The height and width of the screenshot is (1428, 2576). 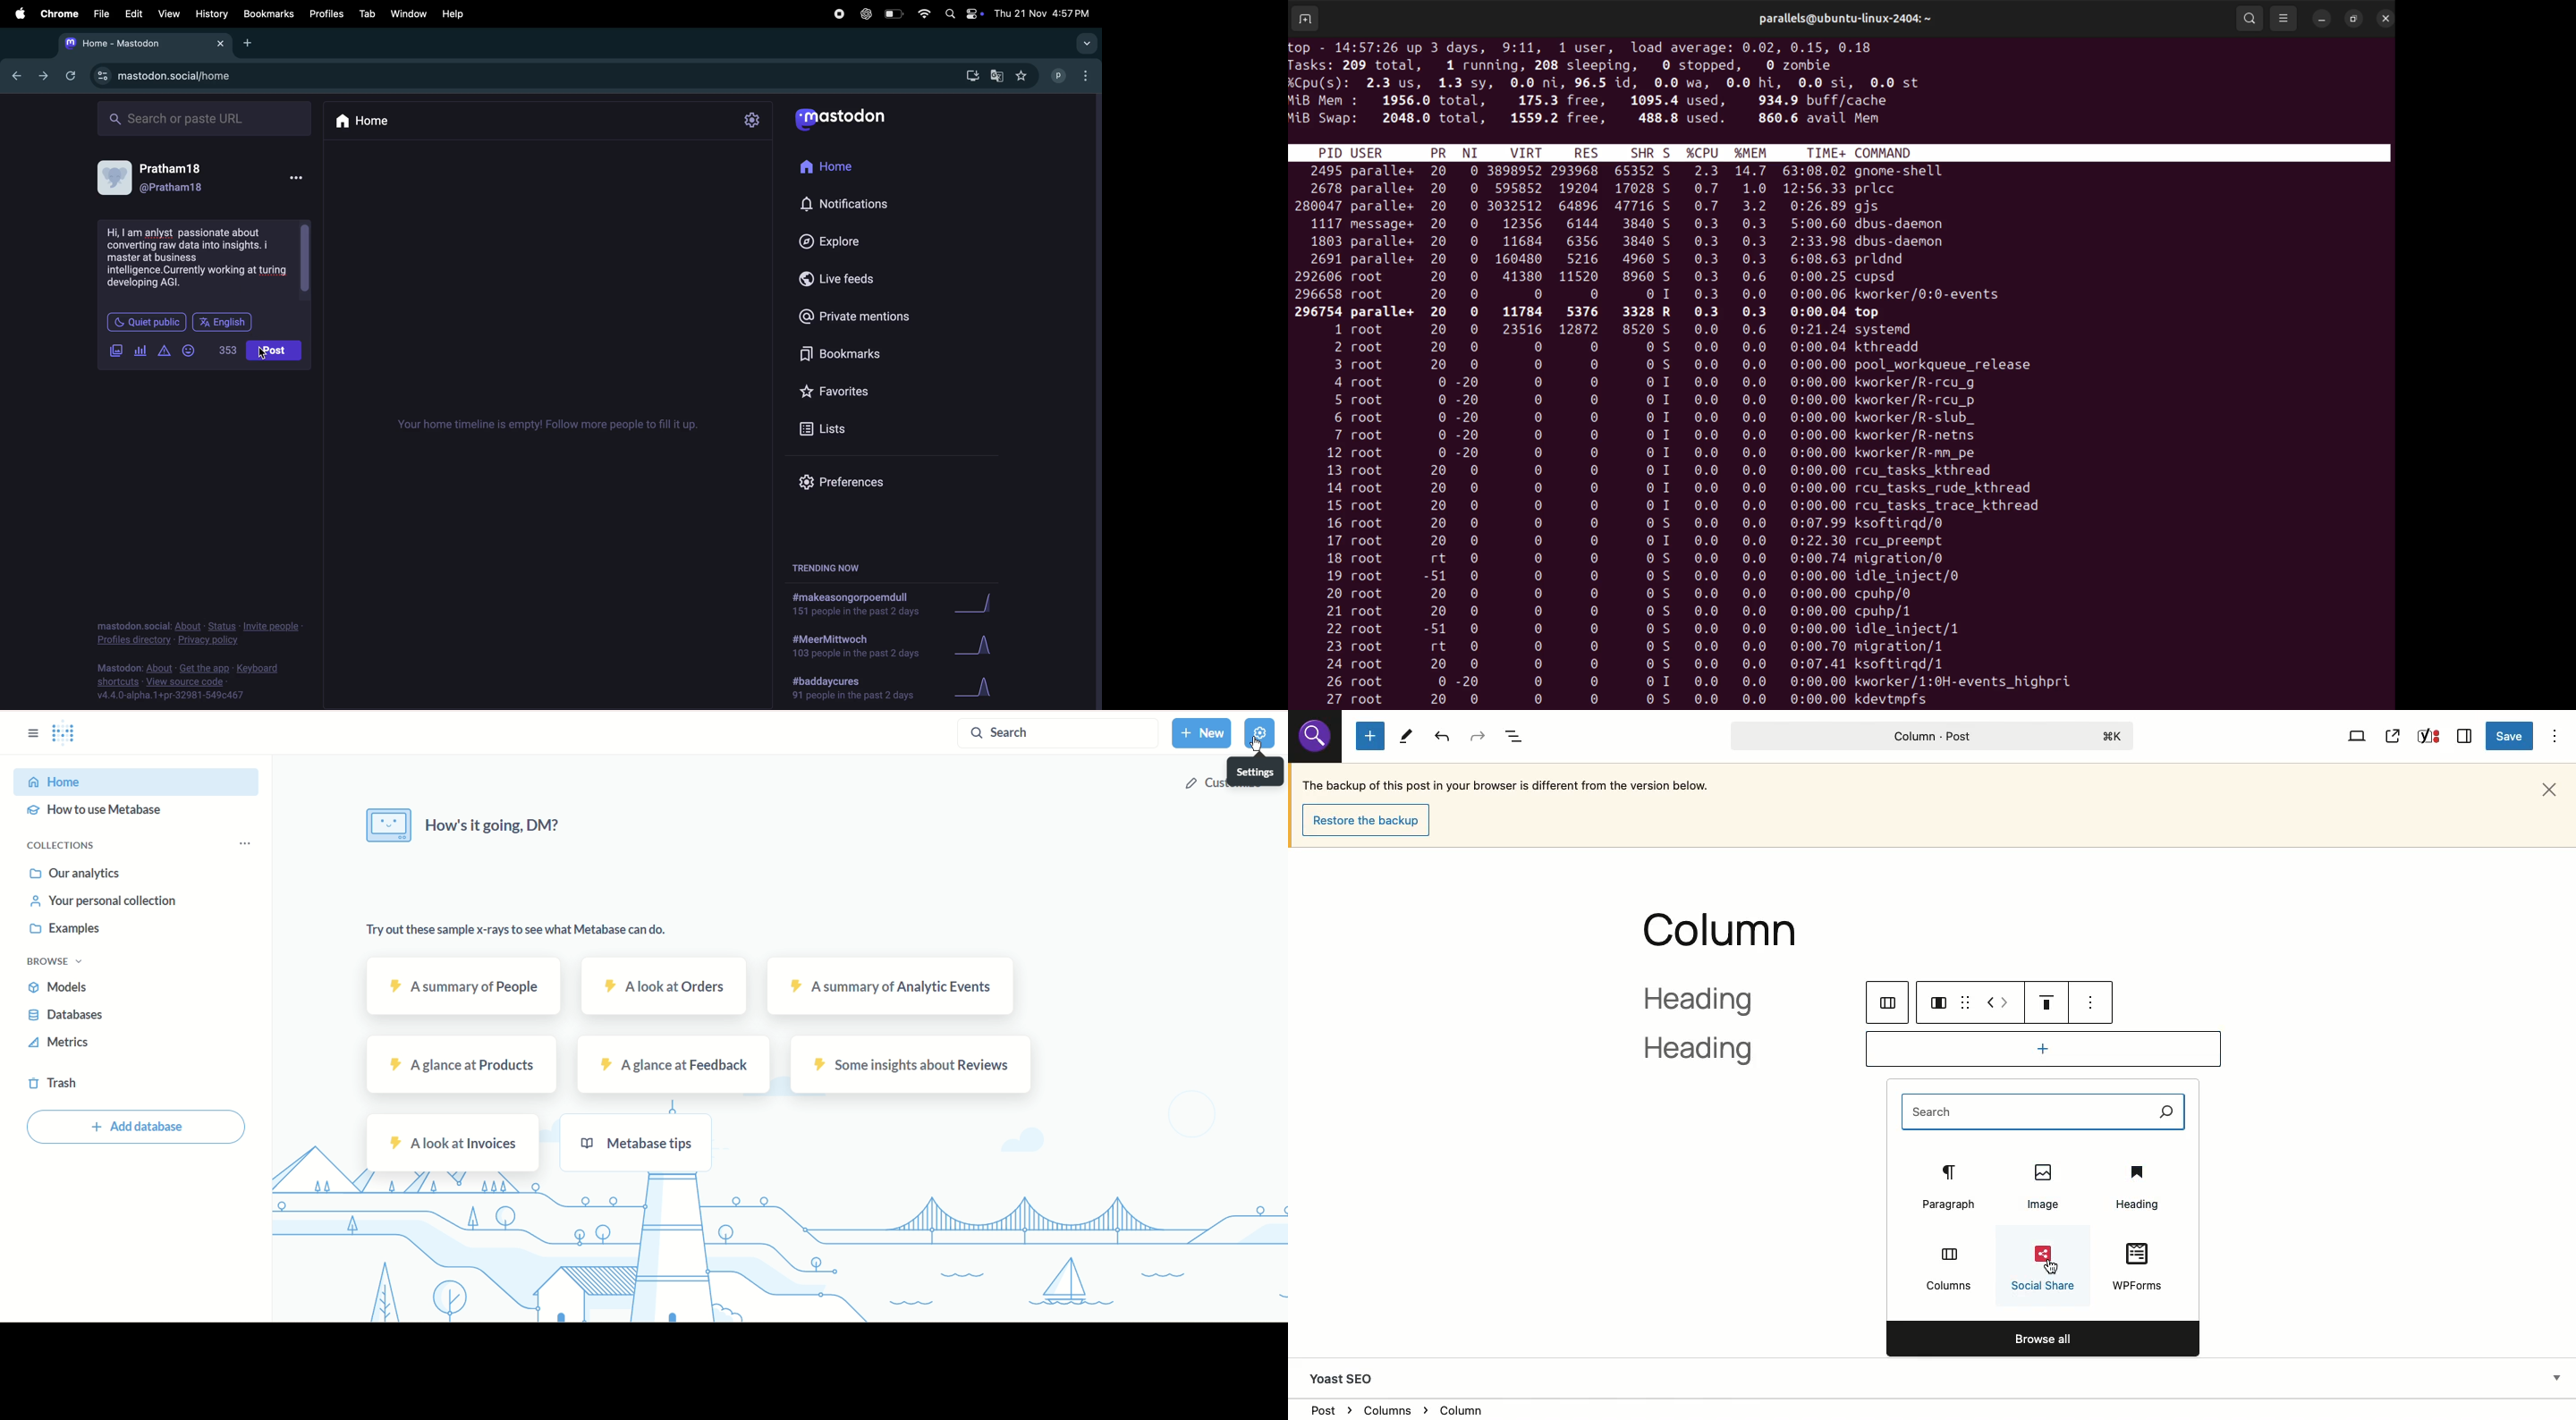 I want to click on user profile, so click(x=205, y=180).